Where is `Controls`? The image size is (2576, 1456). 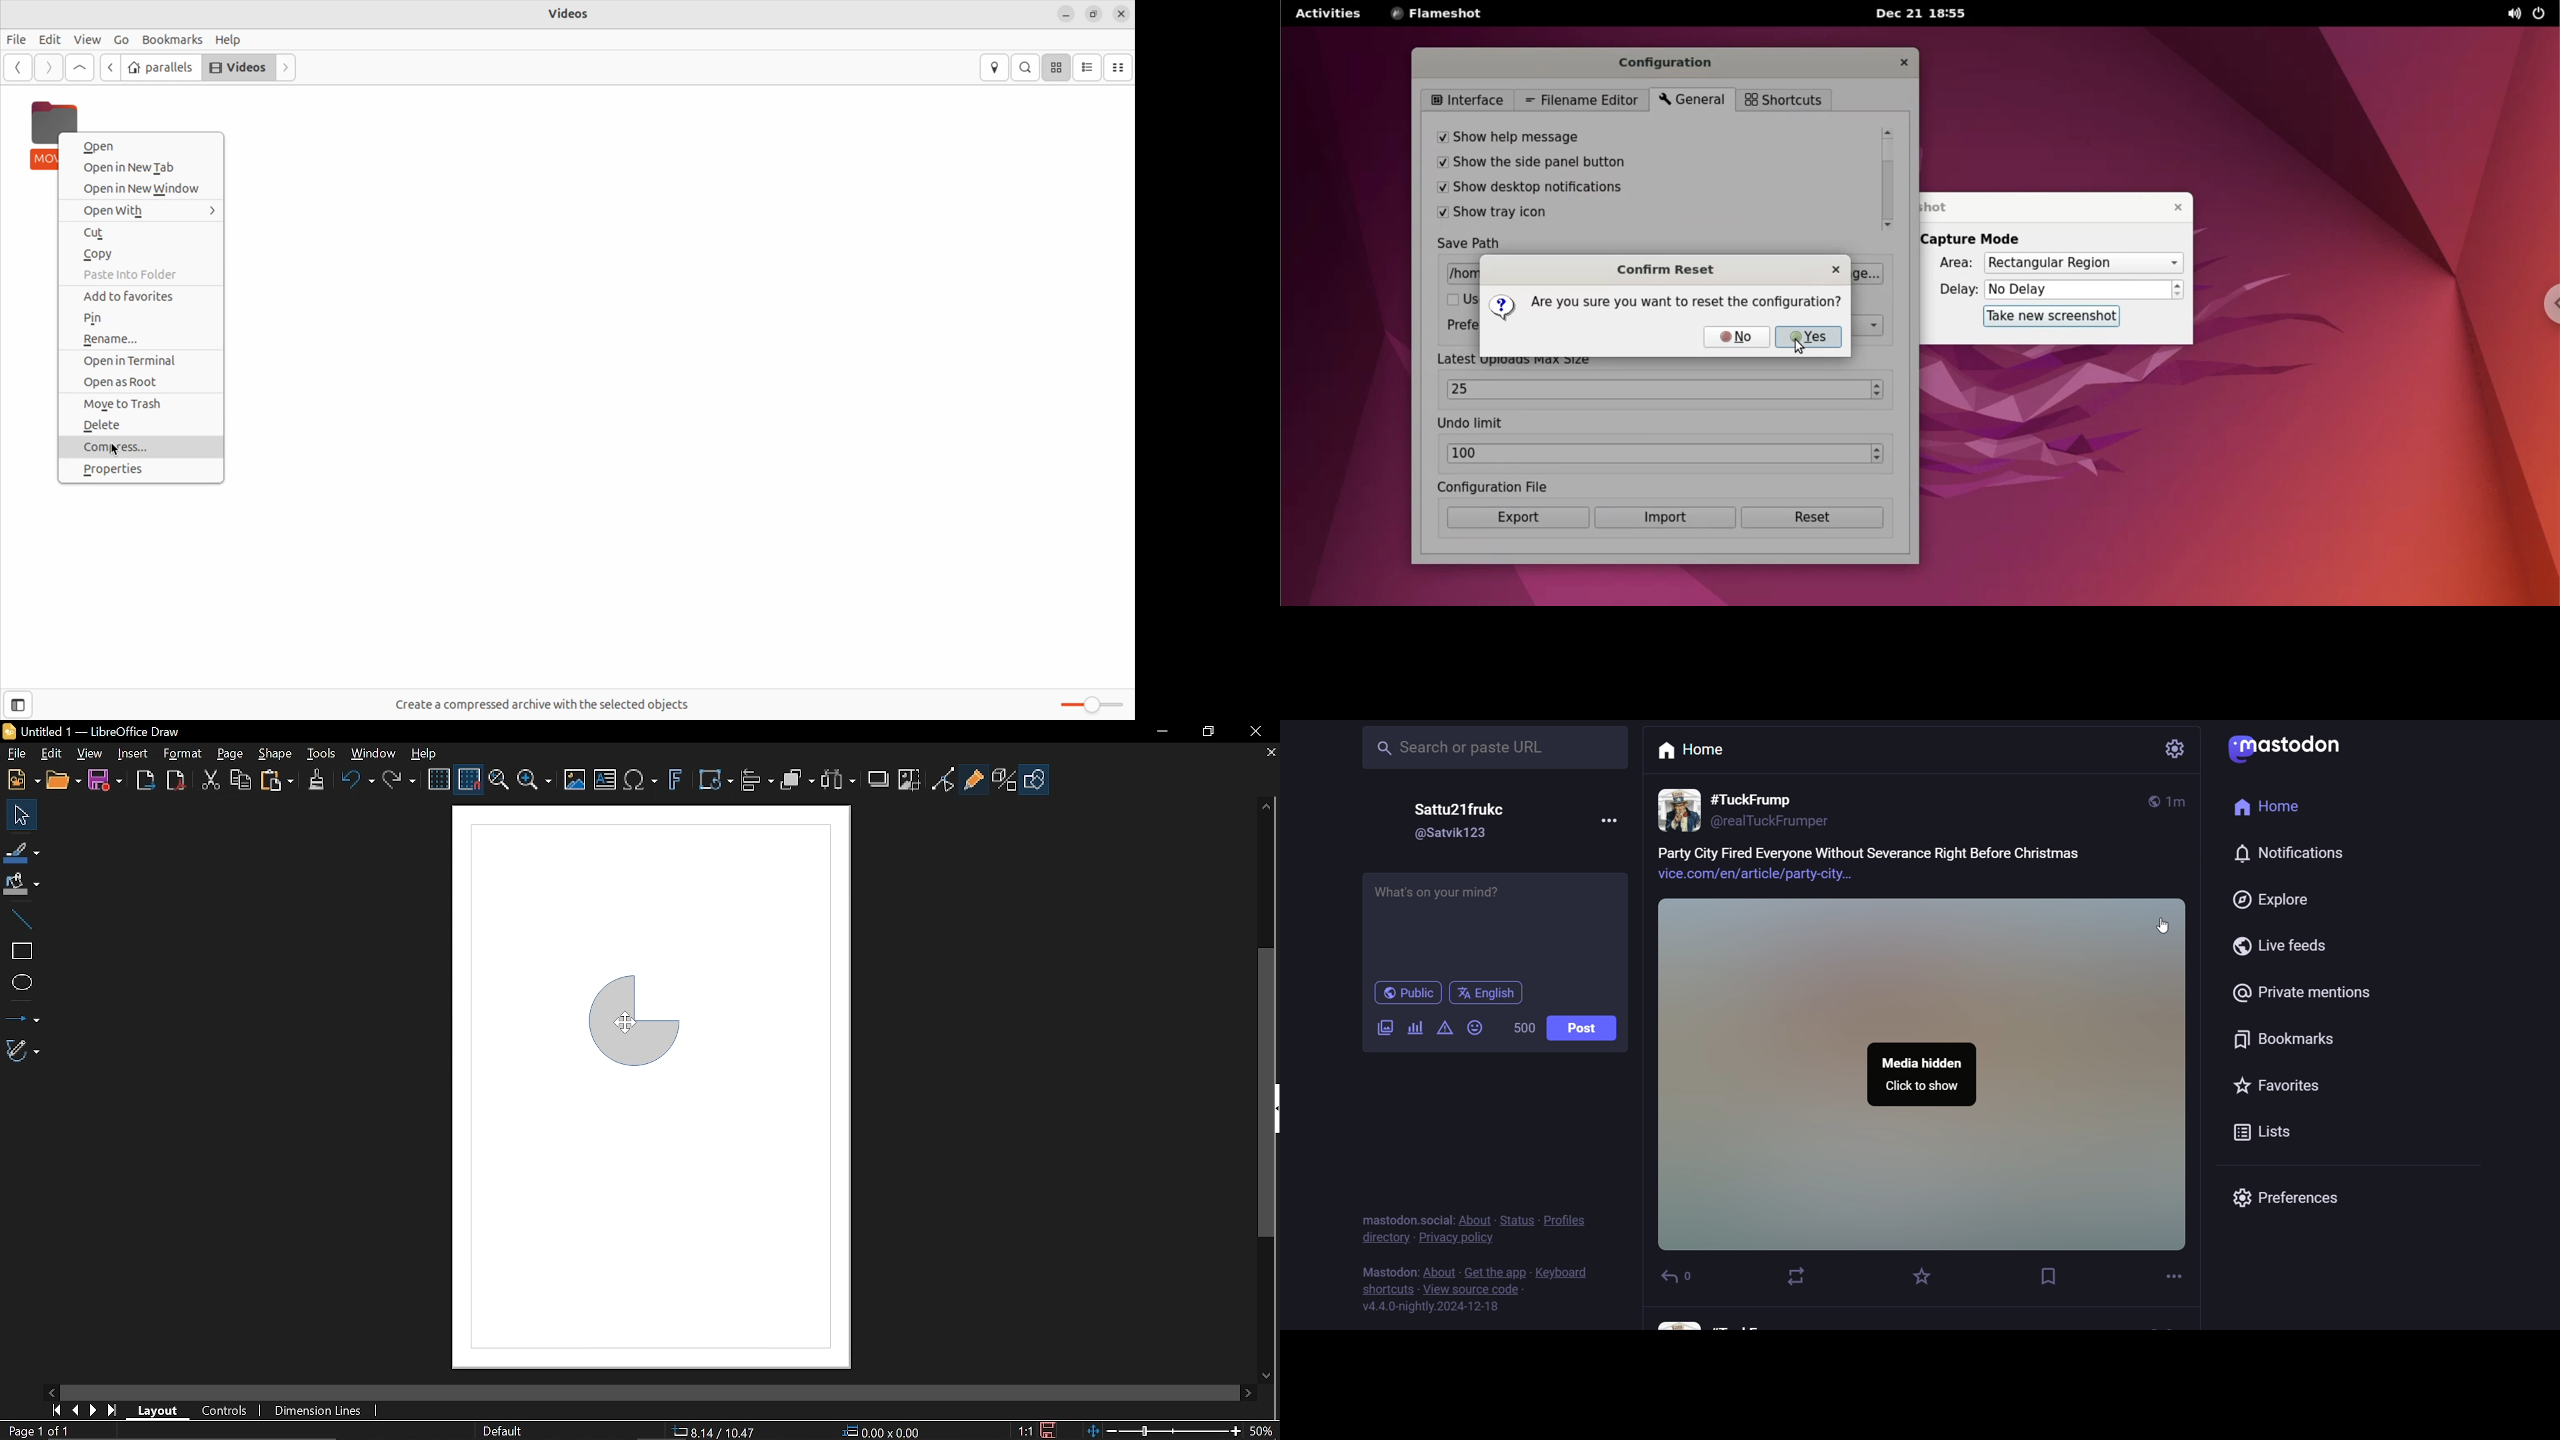 Controls is located at coordinates (223, 1410).